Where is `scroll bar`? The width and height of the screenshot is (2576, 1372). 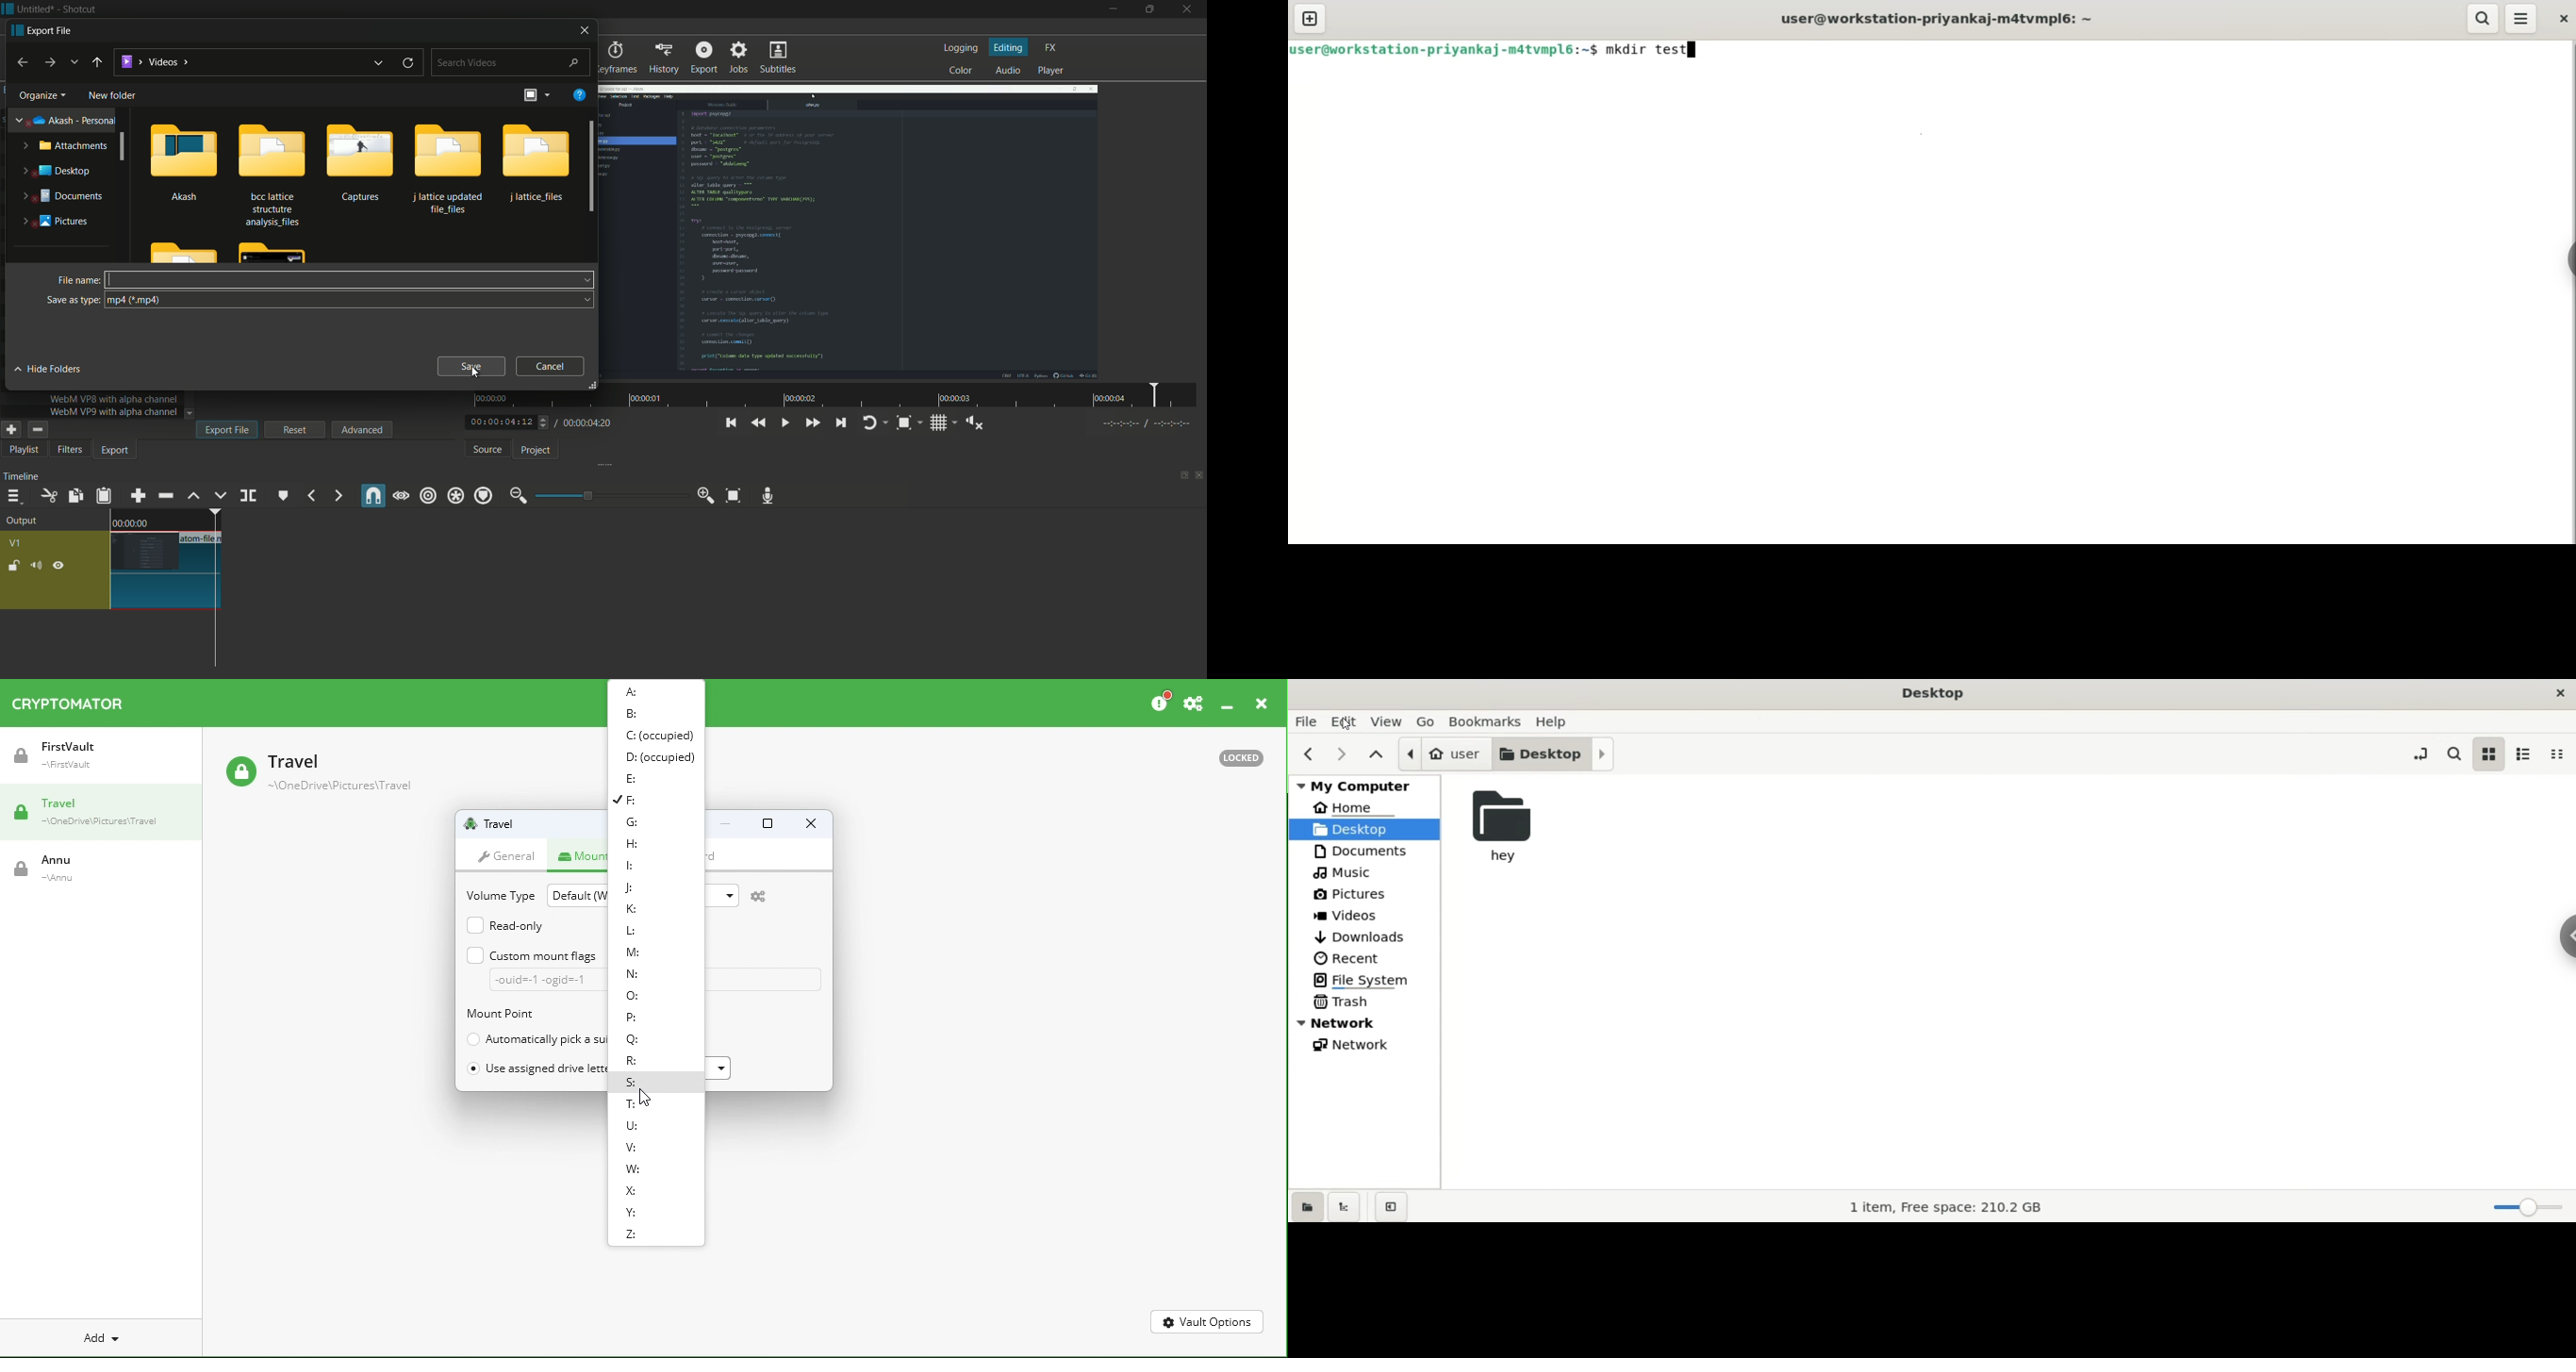
scroll bar is located at coordinates (125, 147).